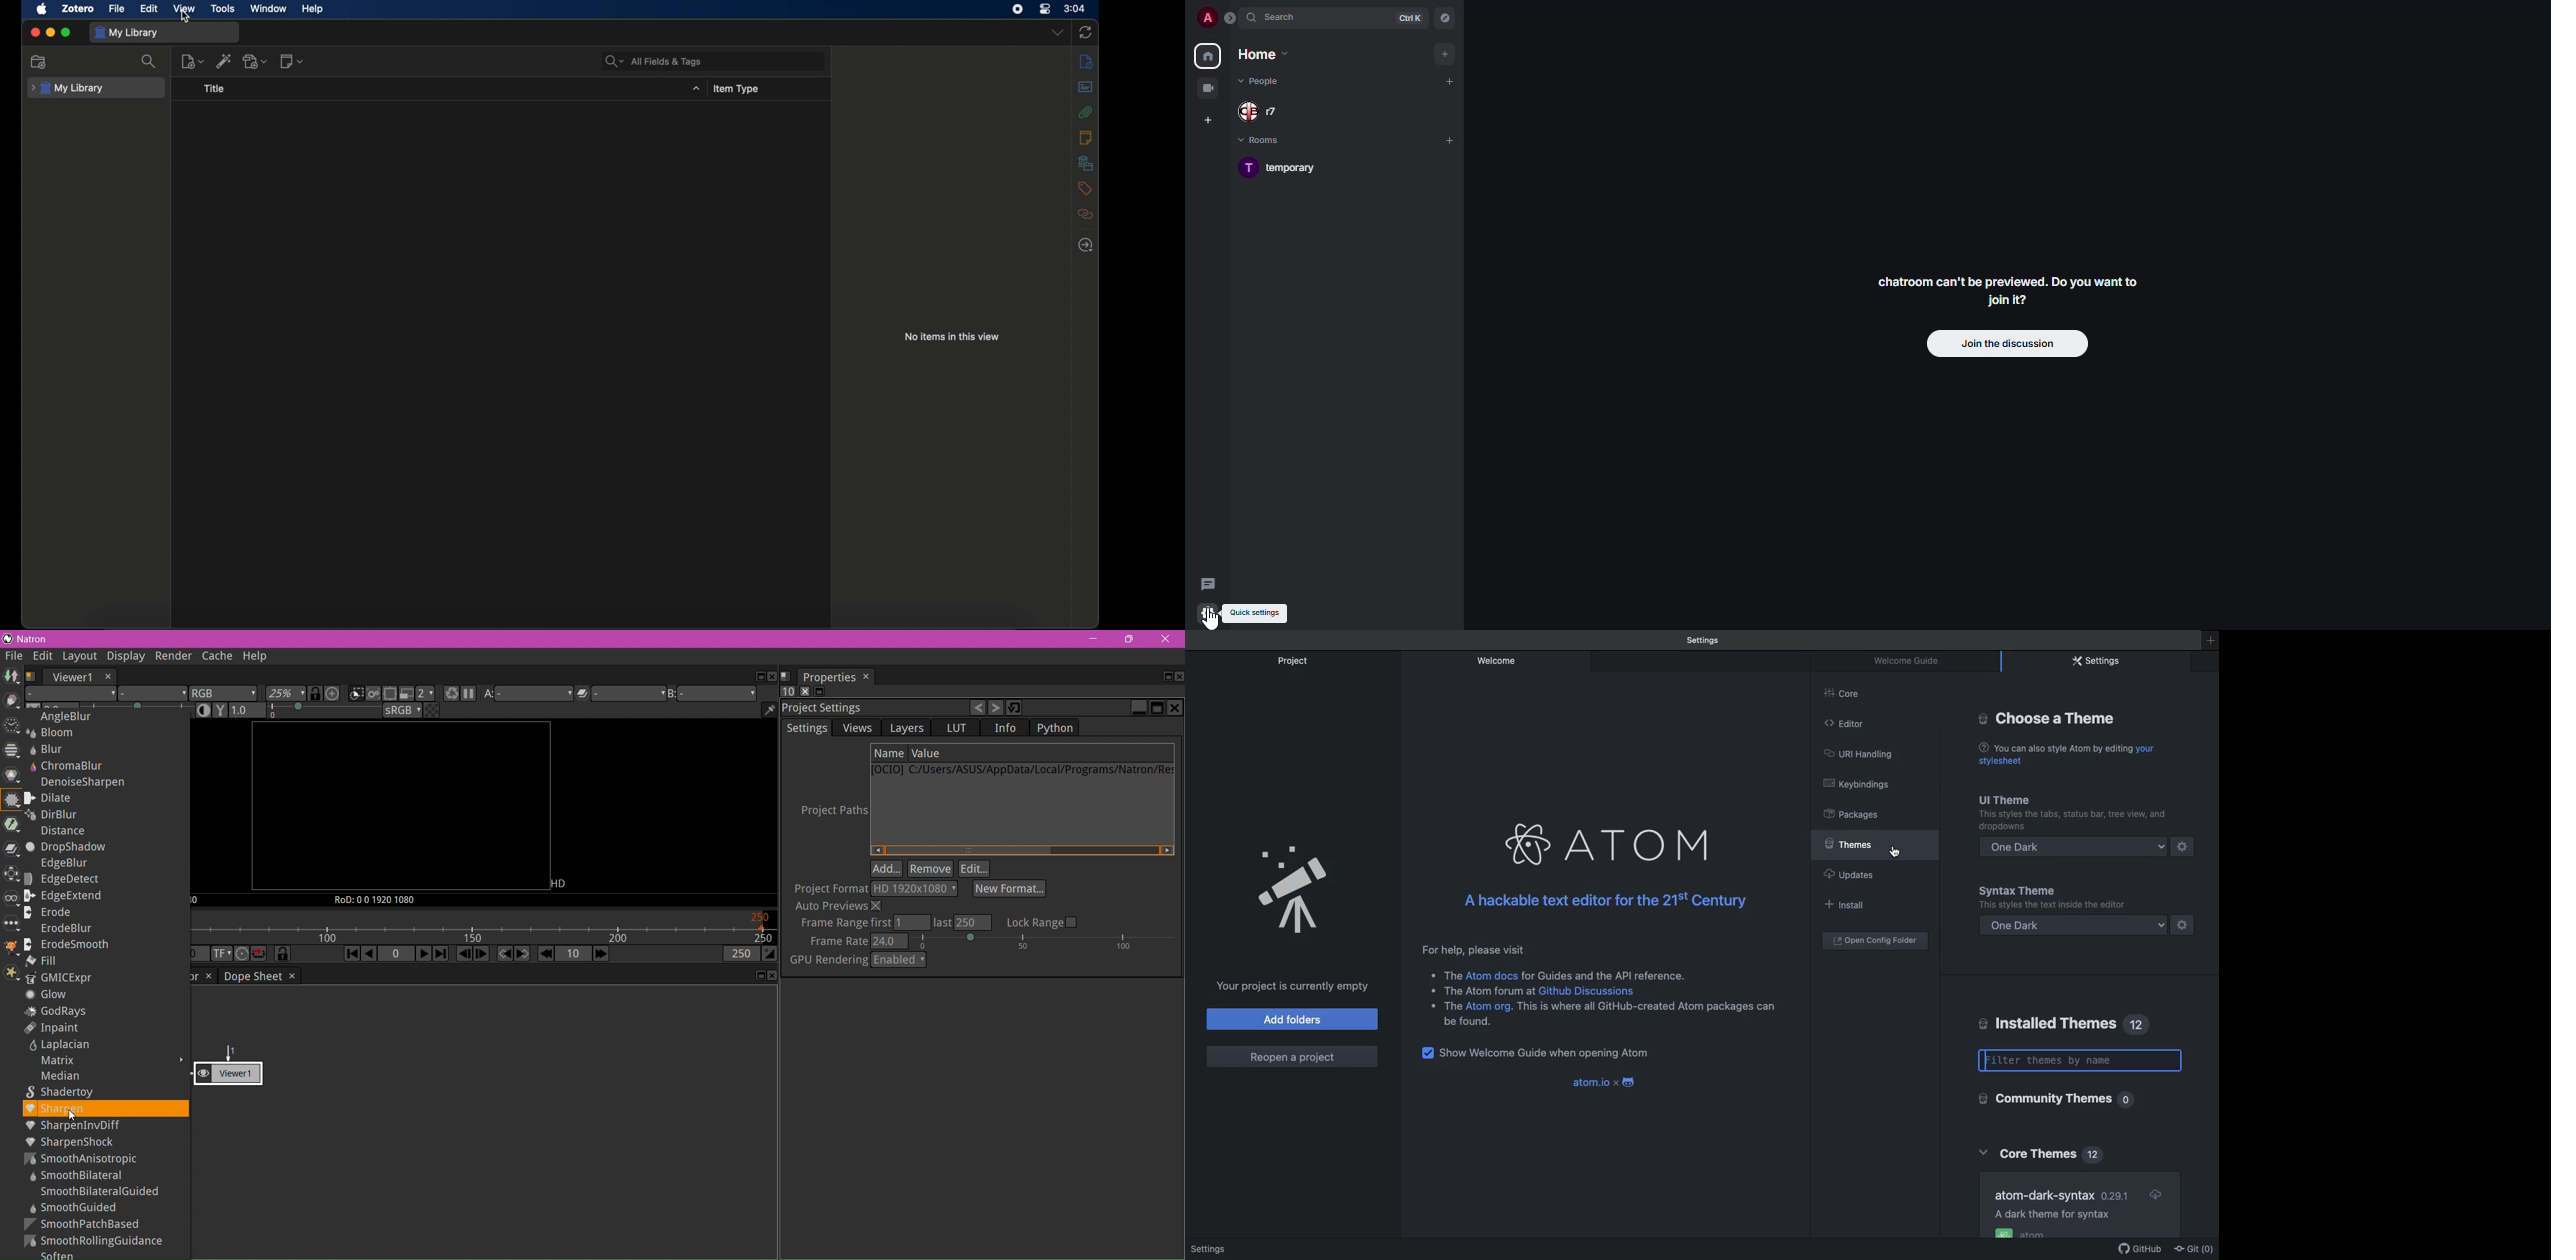 The width and height of the screenshot is (2576, 1260). What do you see at coordinates (1531, 845) in the screenshot?
I see `atom logo` at bounding box center [1531, 845].